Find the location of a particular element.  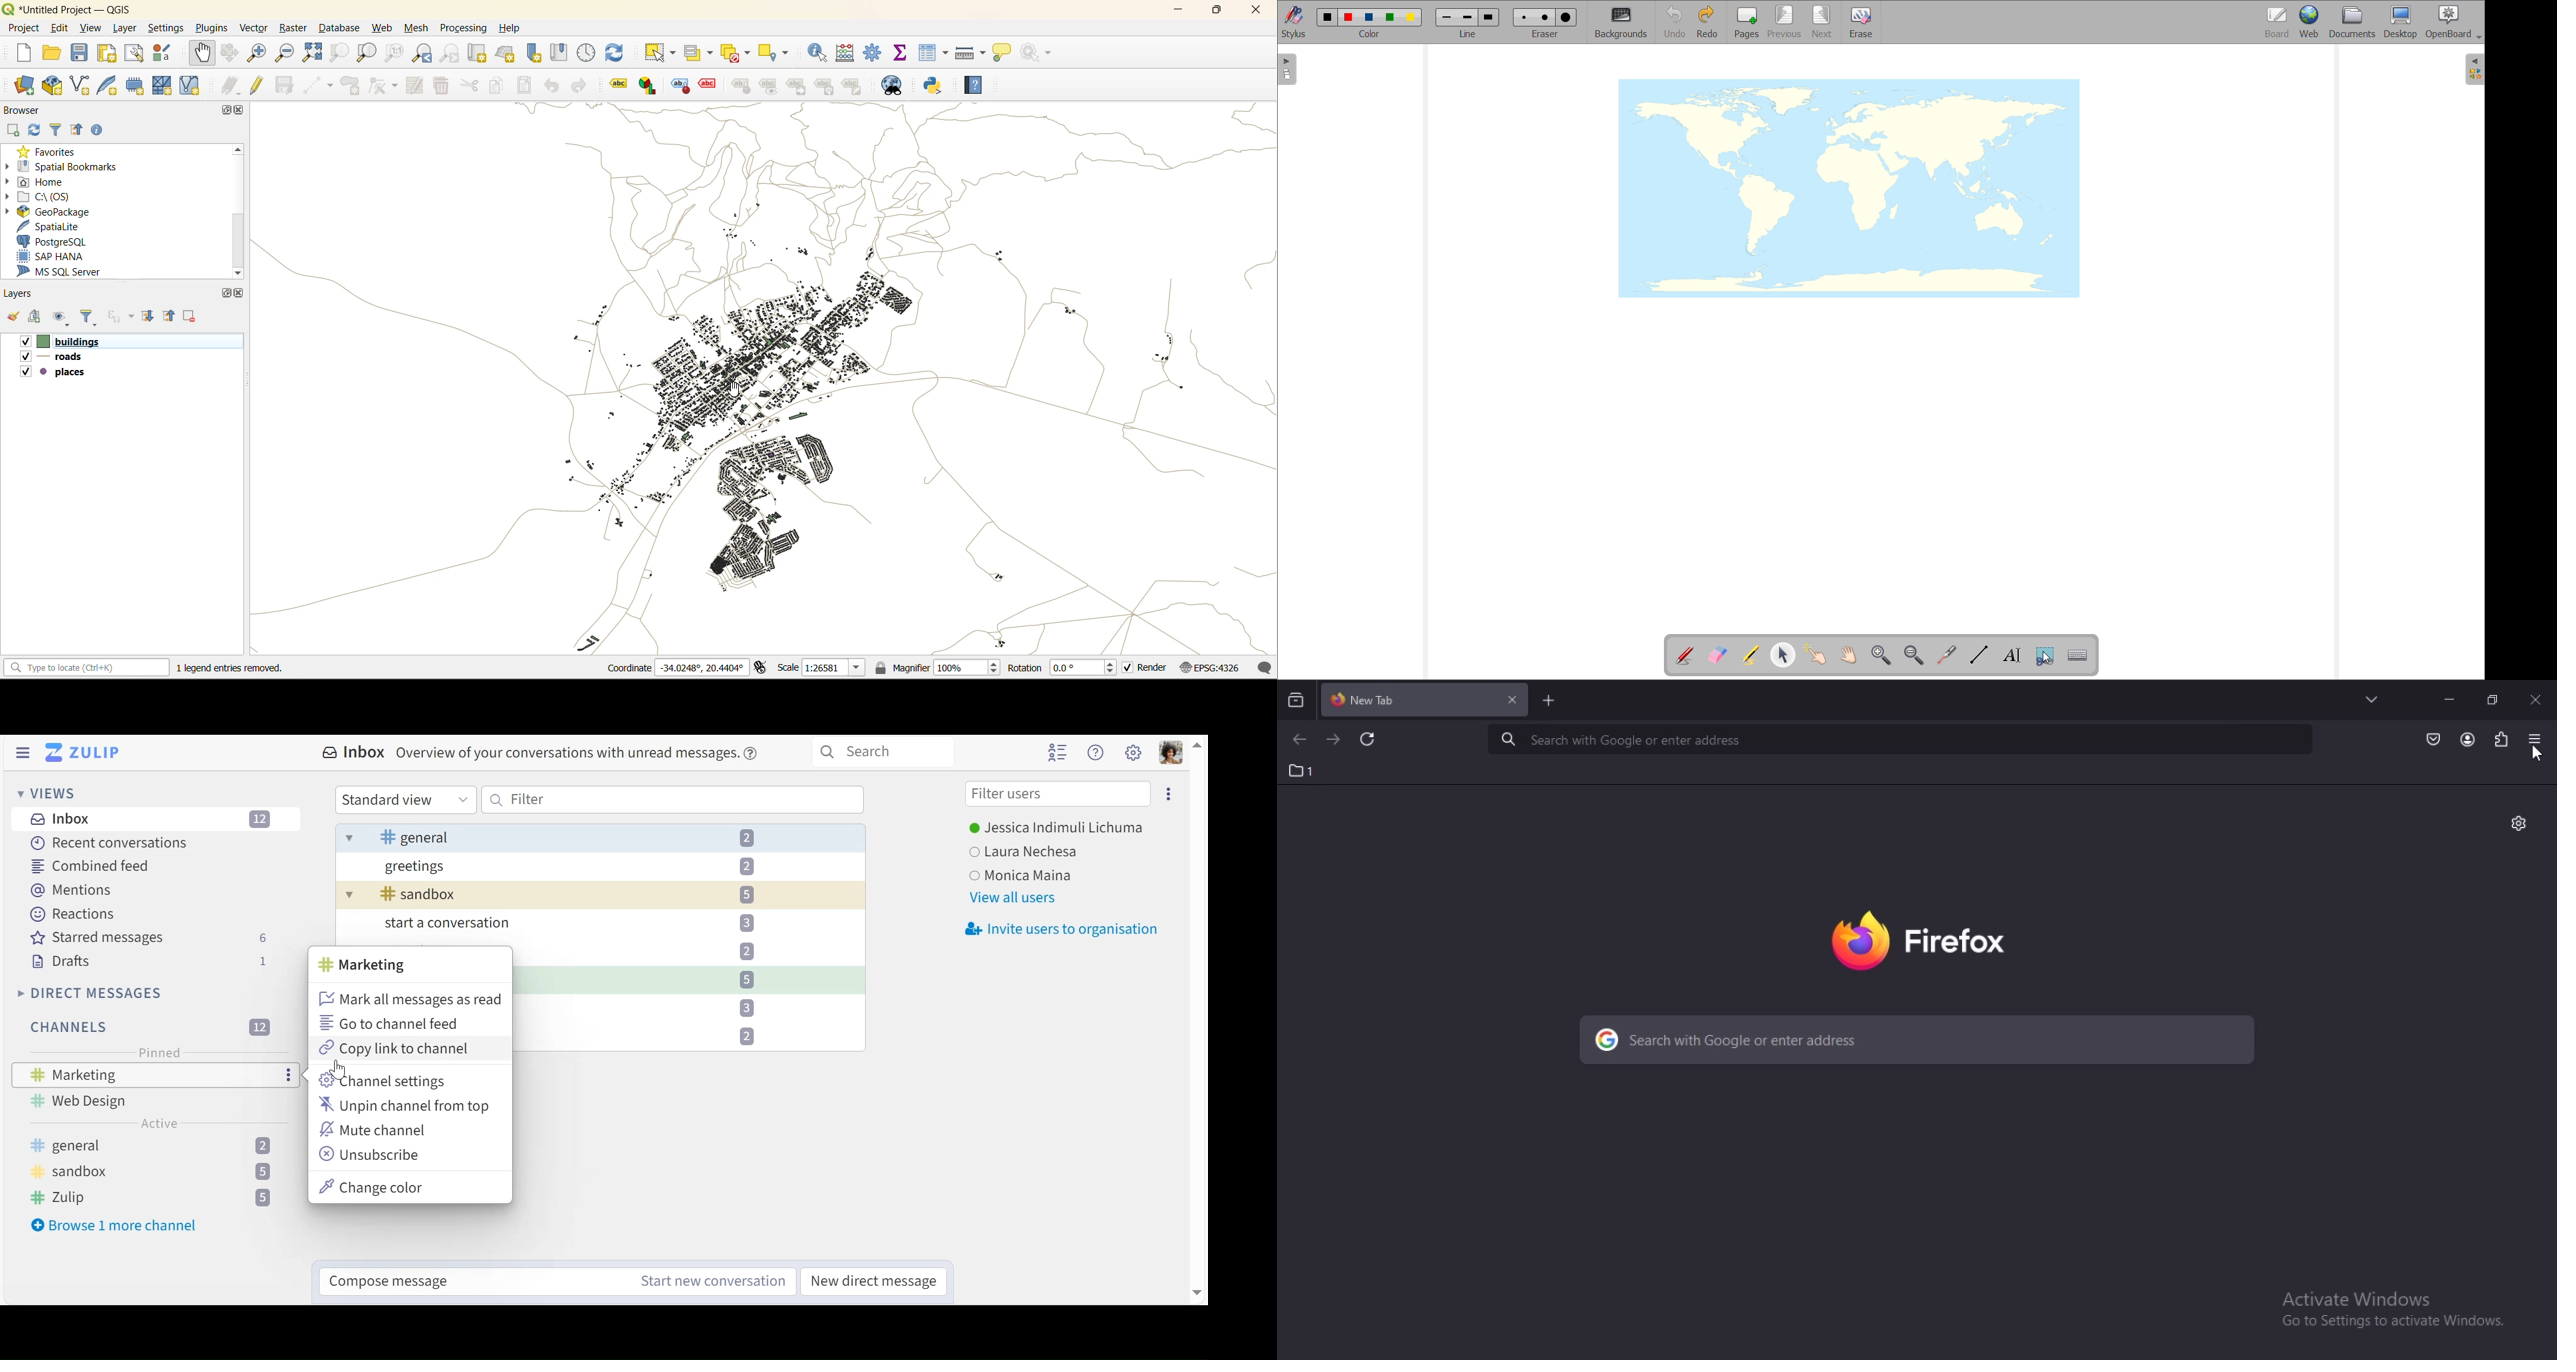

save to pocket is located at coordinates (2430, 737).